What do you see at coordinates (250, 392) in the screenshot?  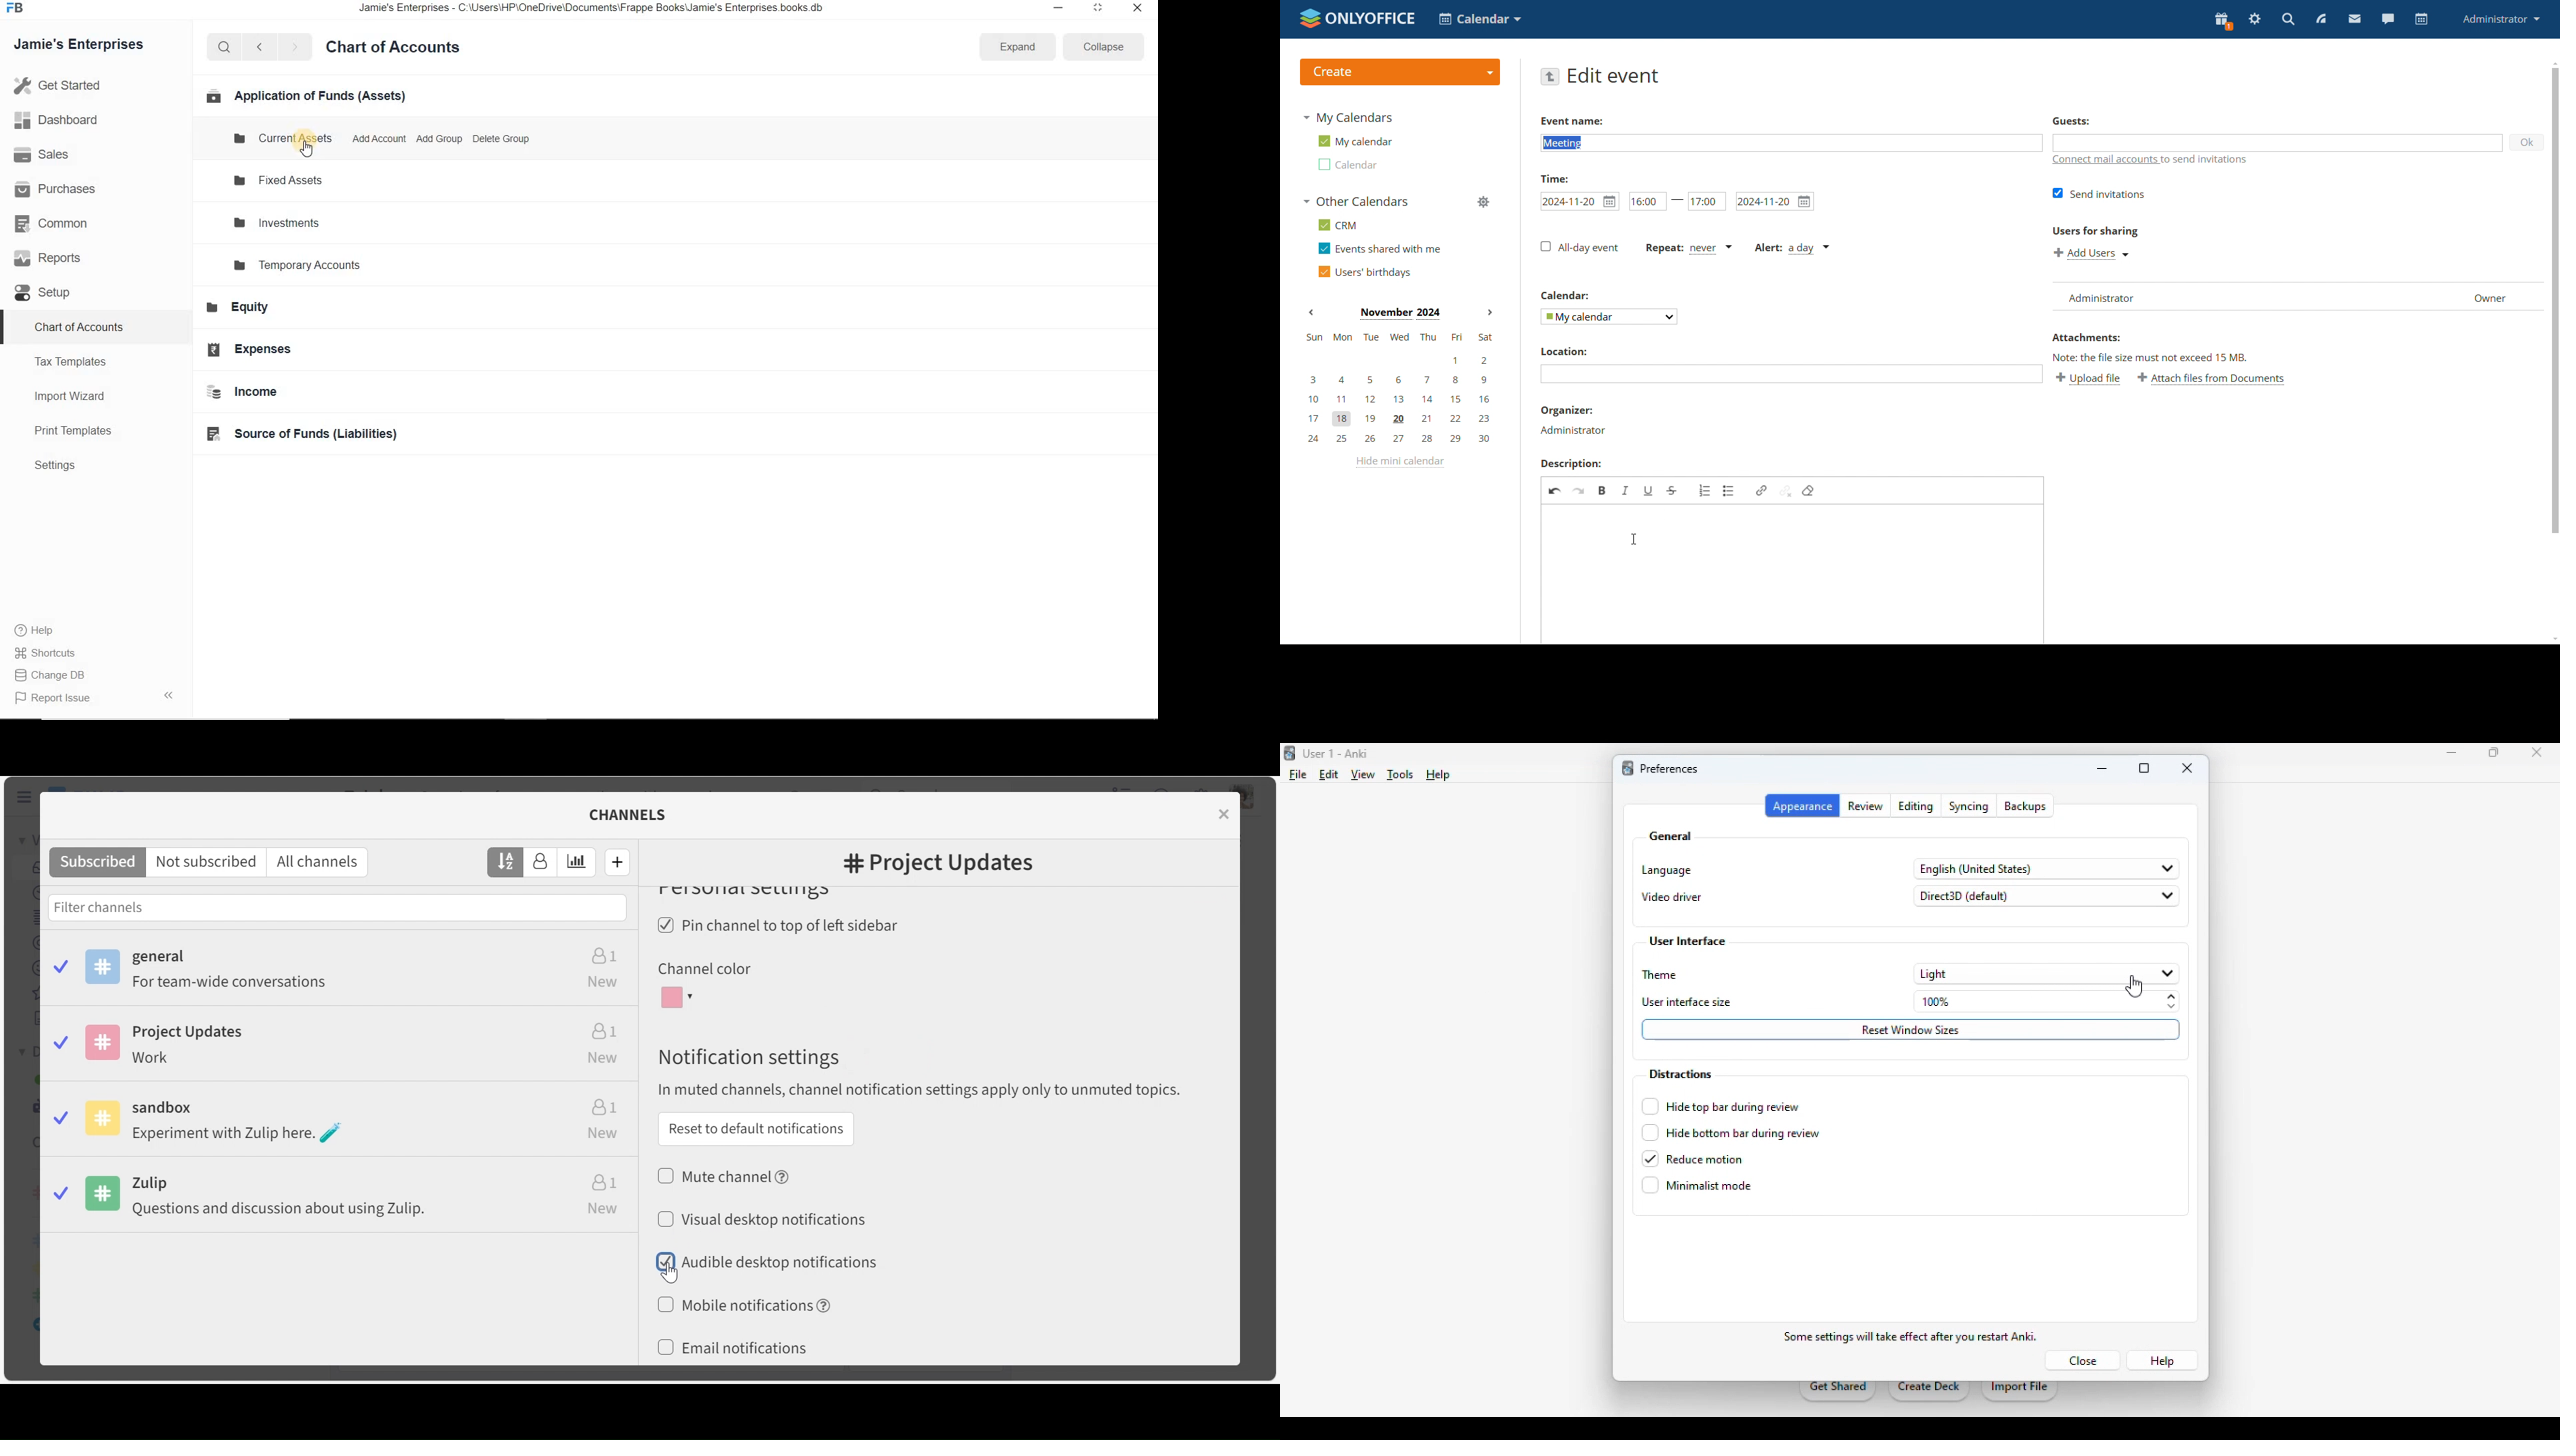 I see `Income` at bounding box center [250, 392].